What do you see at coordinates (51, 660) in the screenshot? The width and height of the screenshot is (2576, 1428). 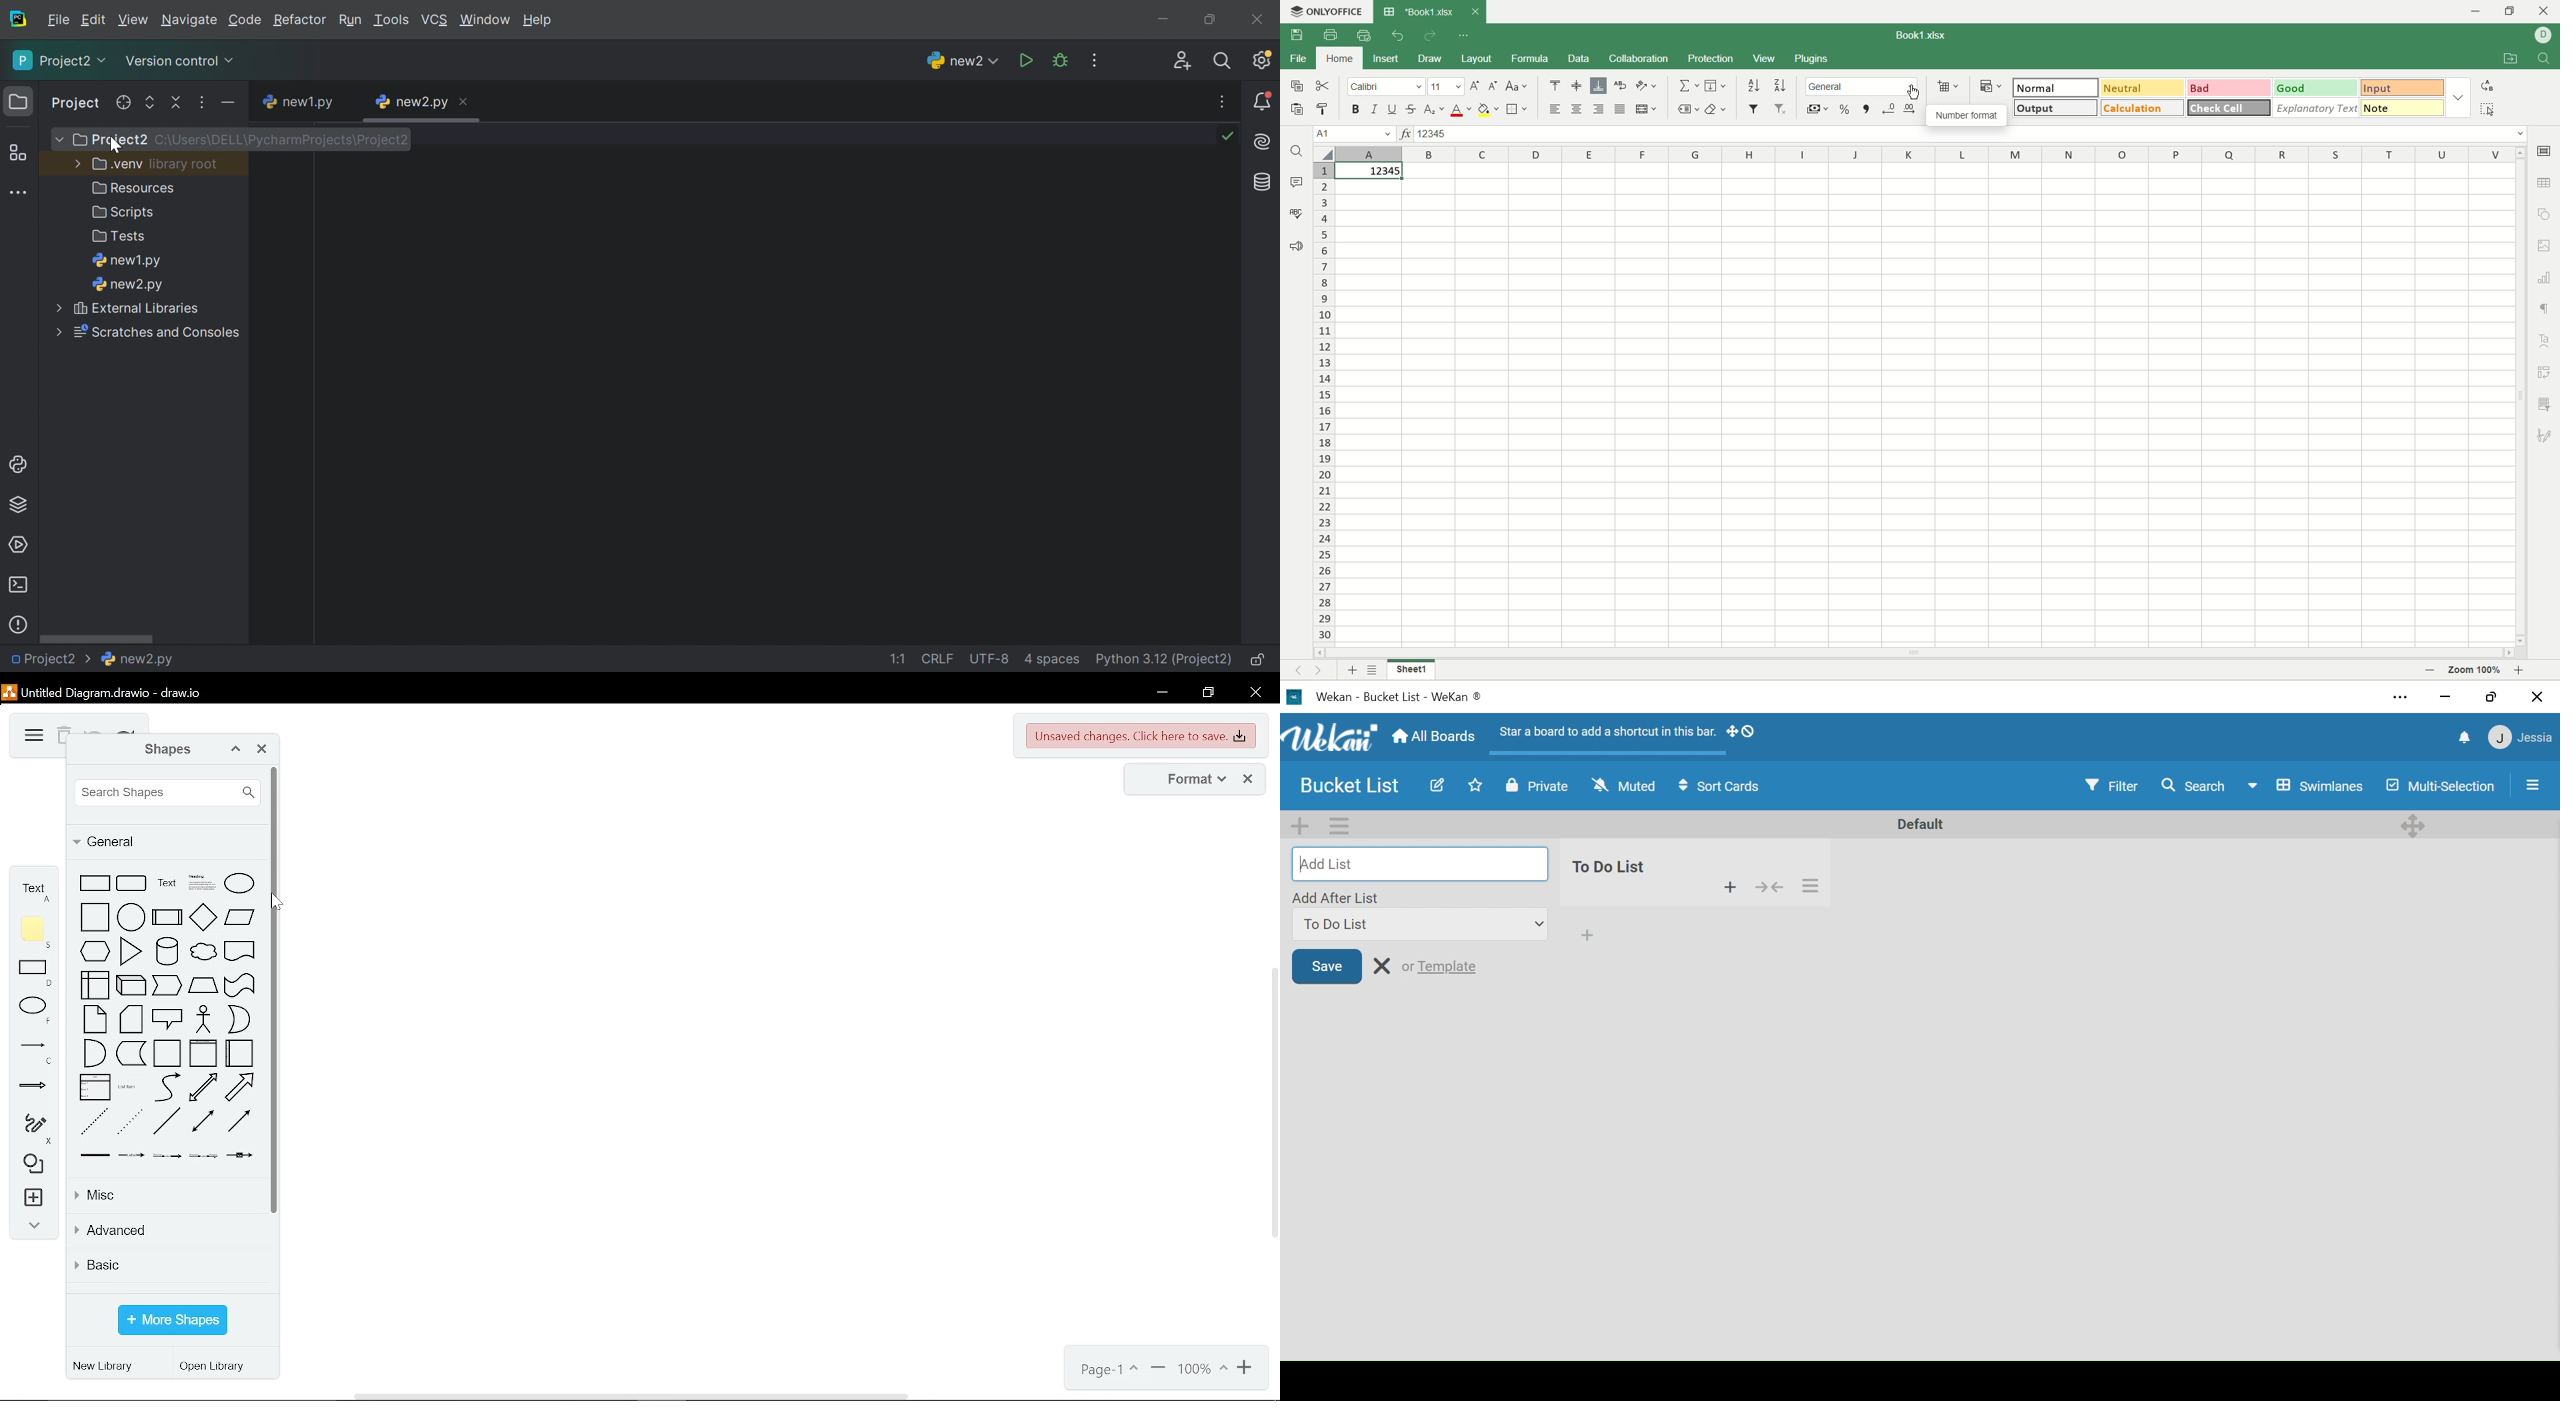 I see `Project2` at bounding box center [51, 660].